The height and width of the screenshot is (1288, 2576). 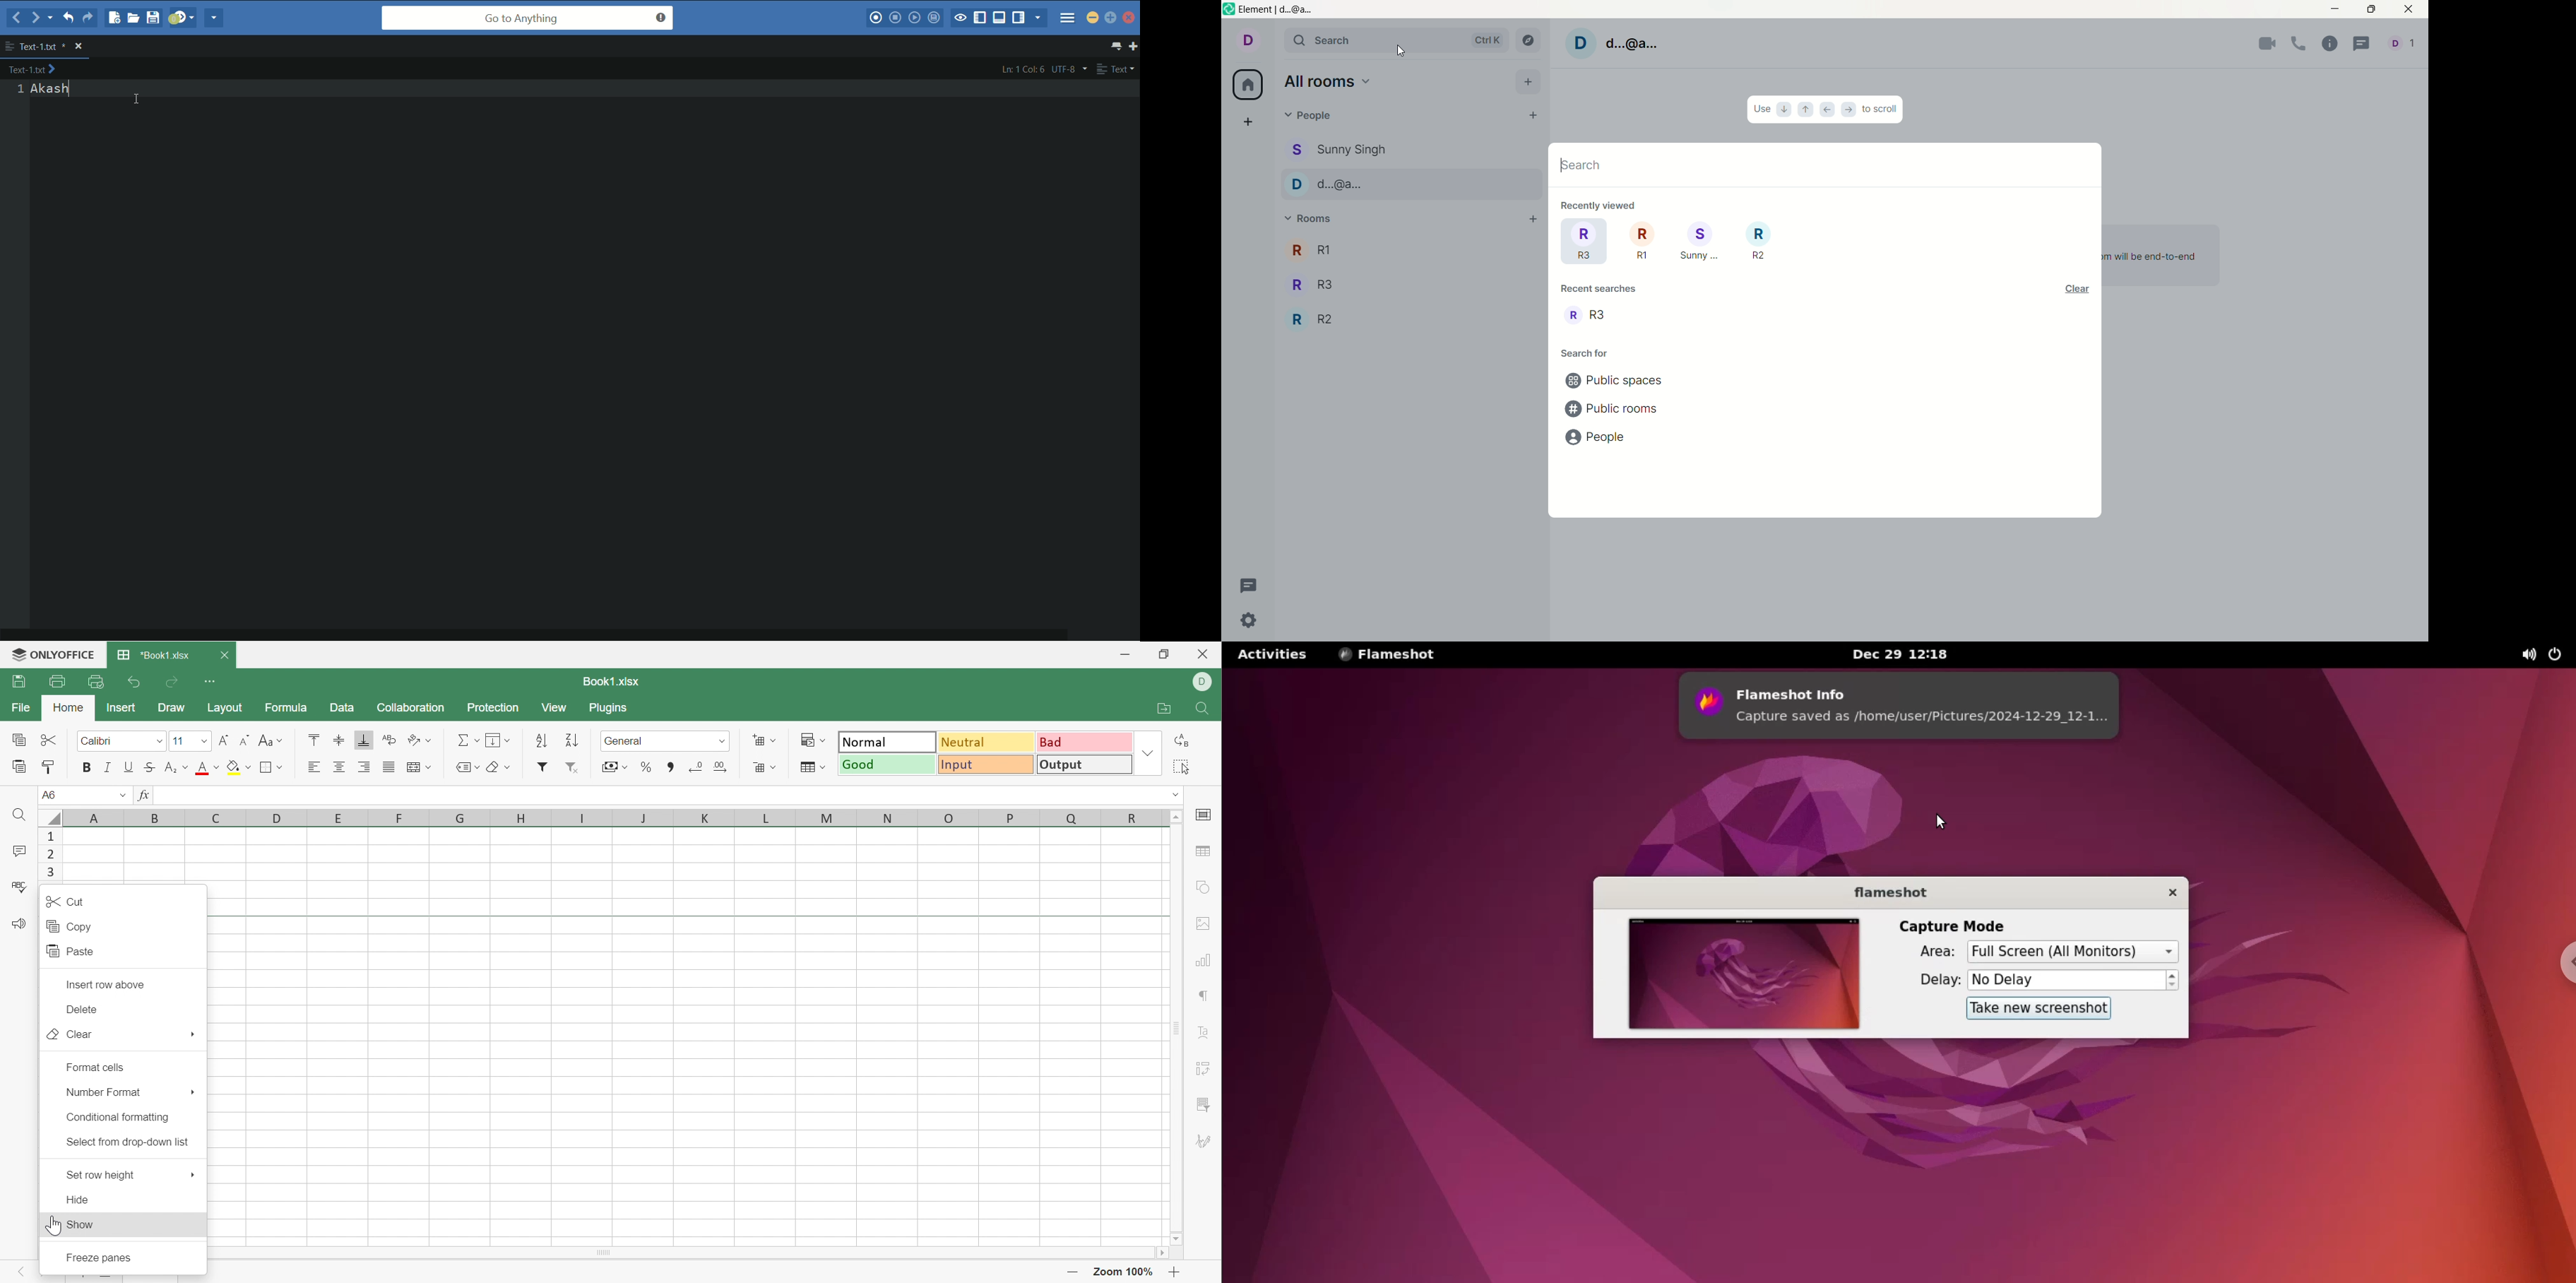 I want to click on line number, so click(x=20, y=89).